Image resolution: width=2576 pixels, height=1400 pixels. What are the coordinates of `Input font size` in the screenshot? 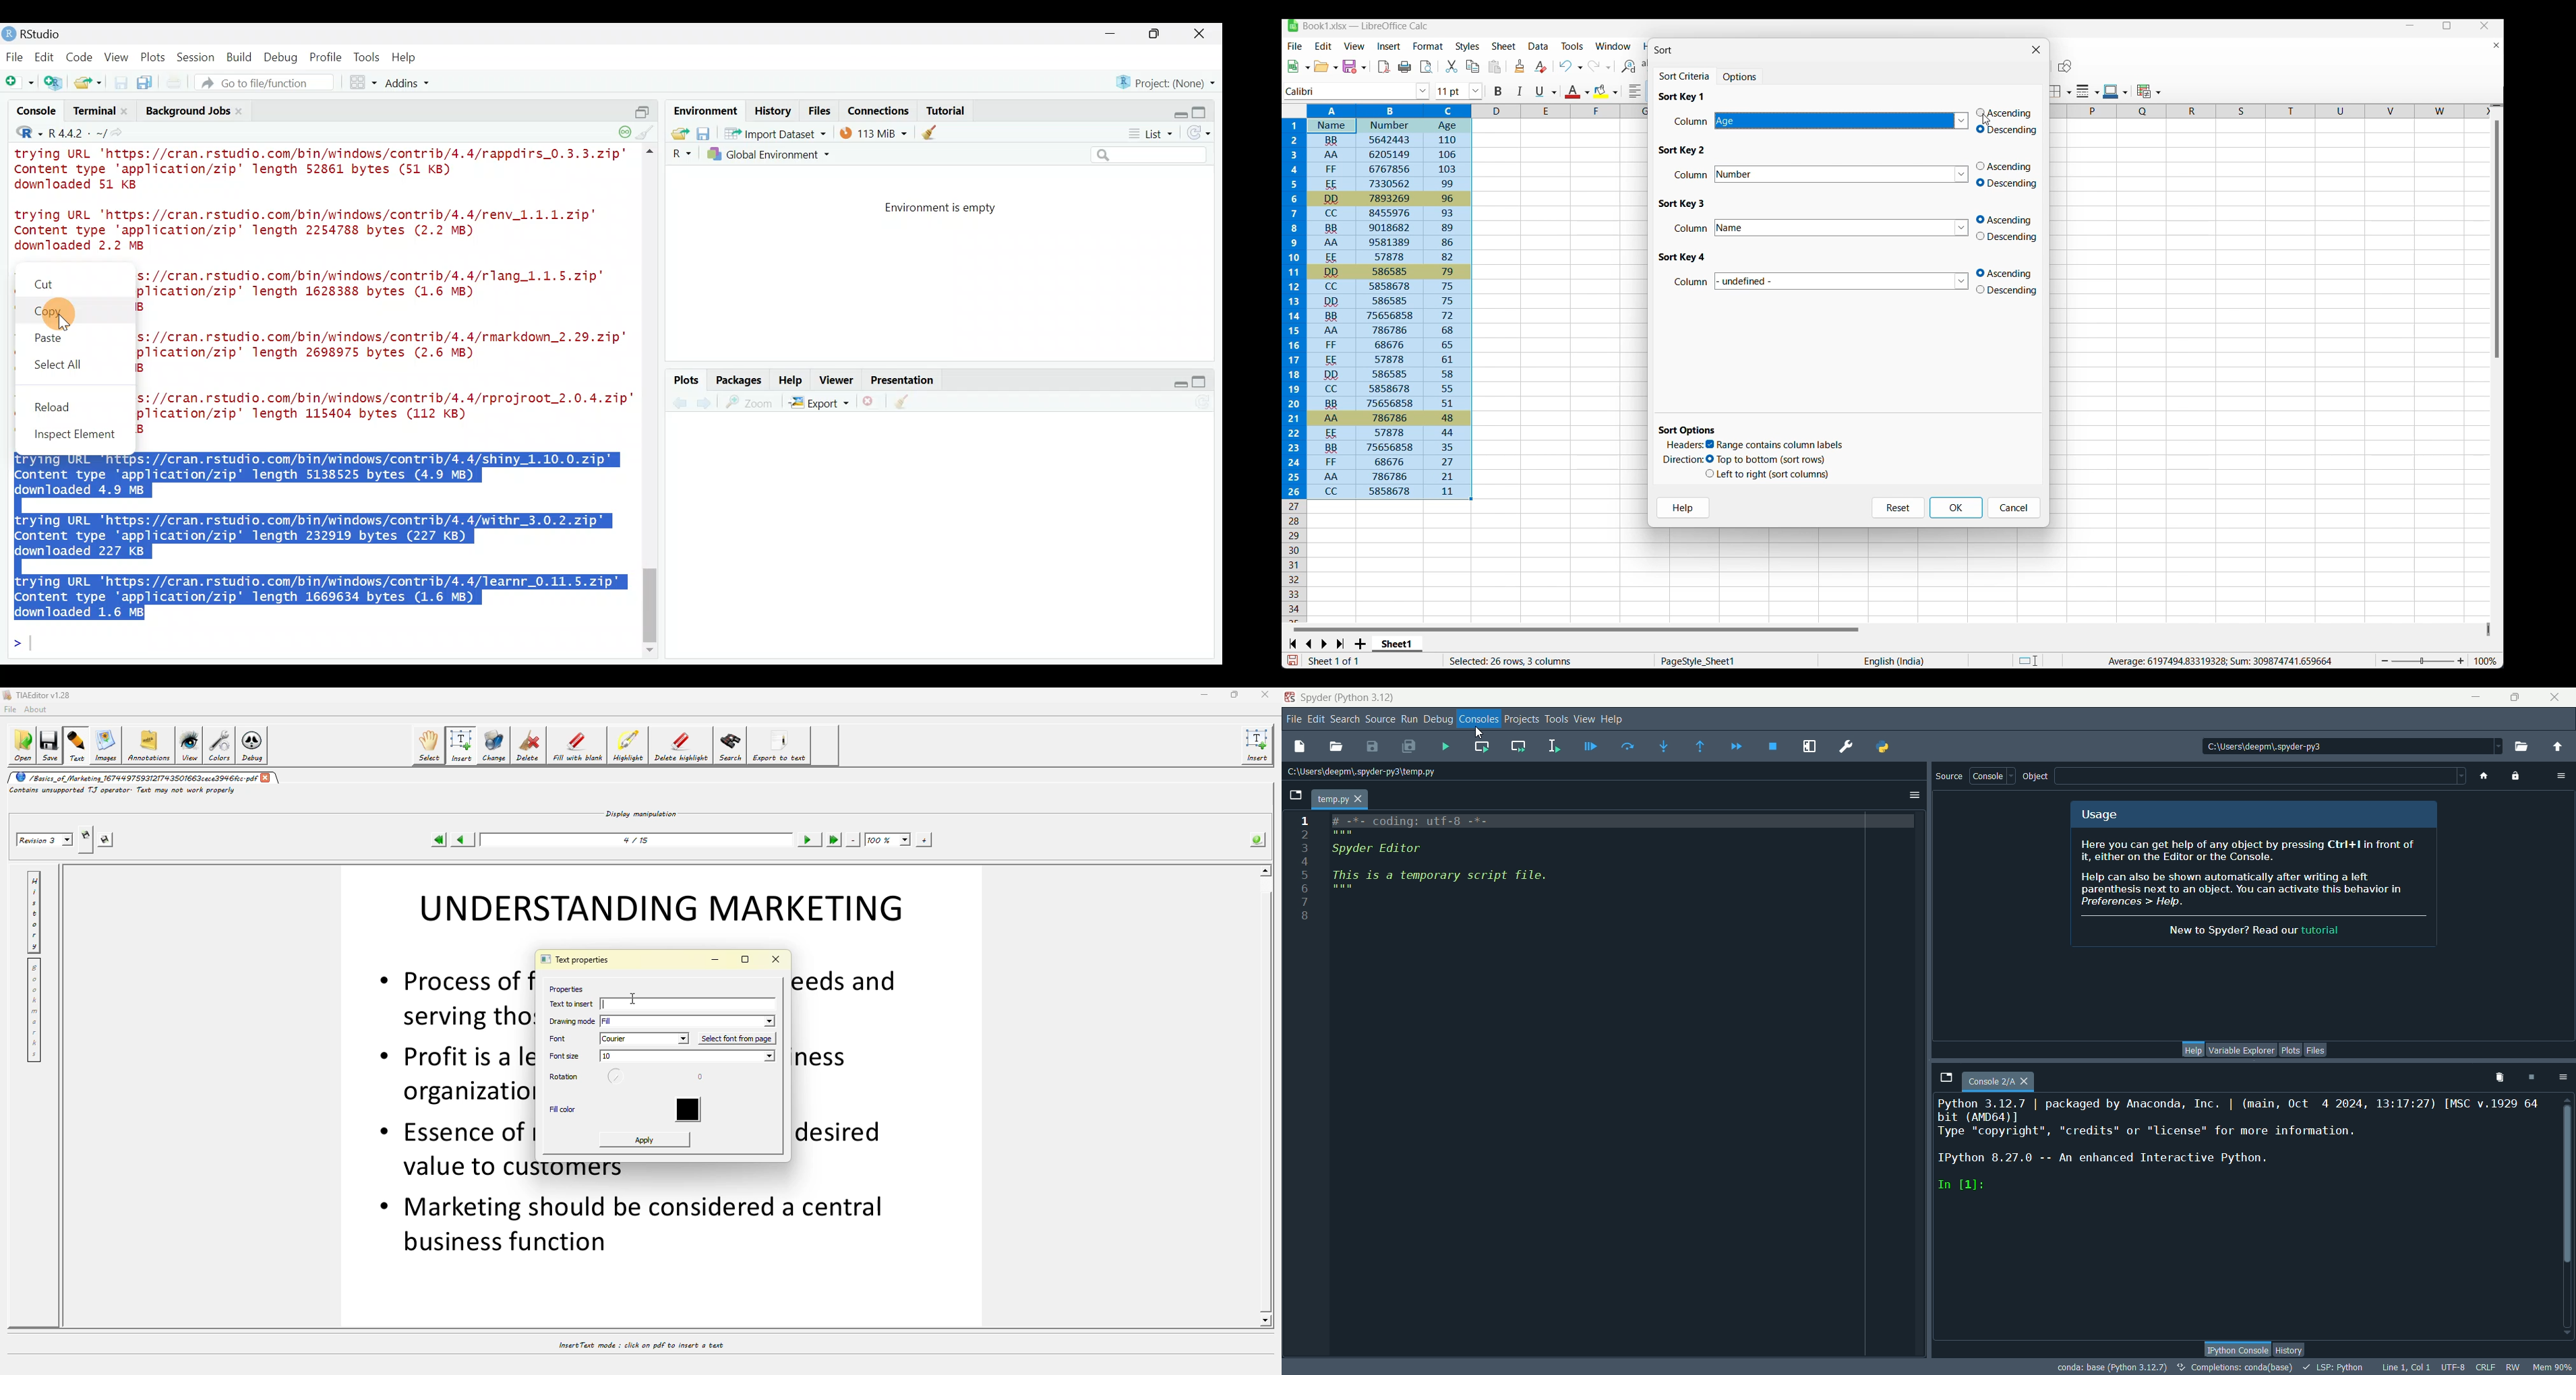 It's located at (1452, 91).